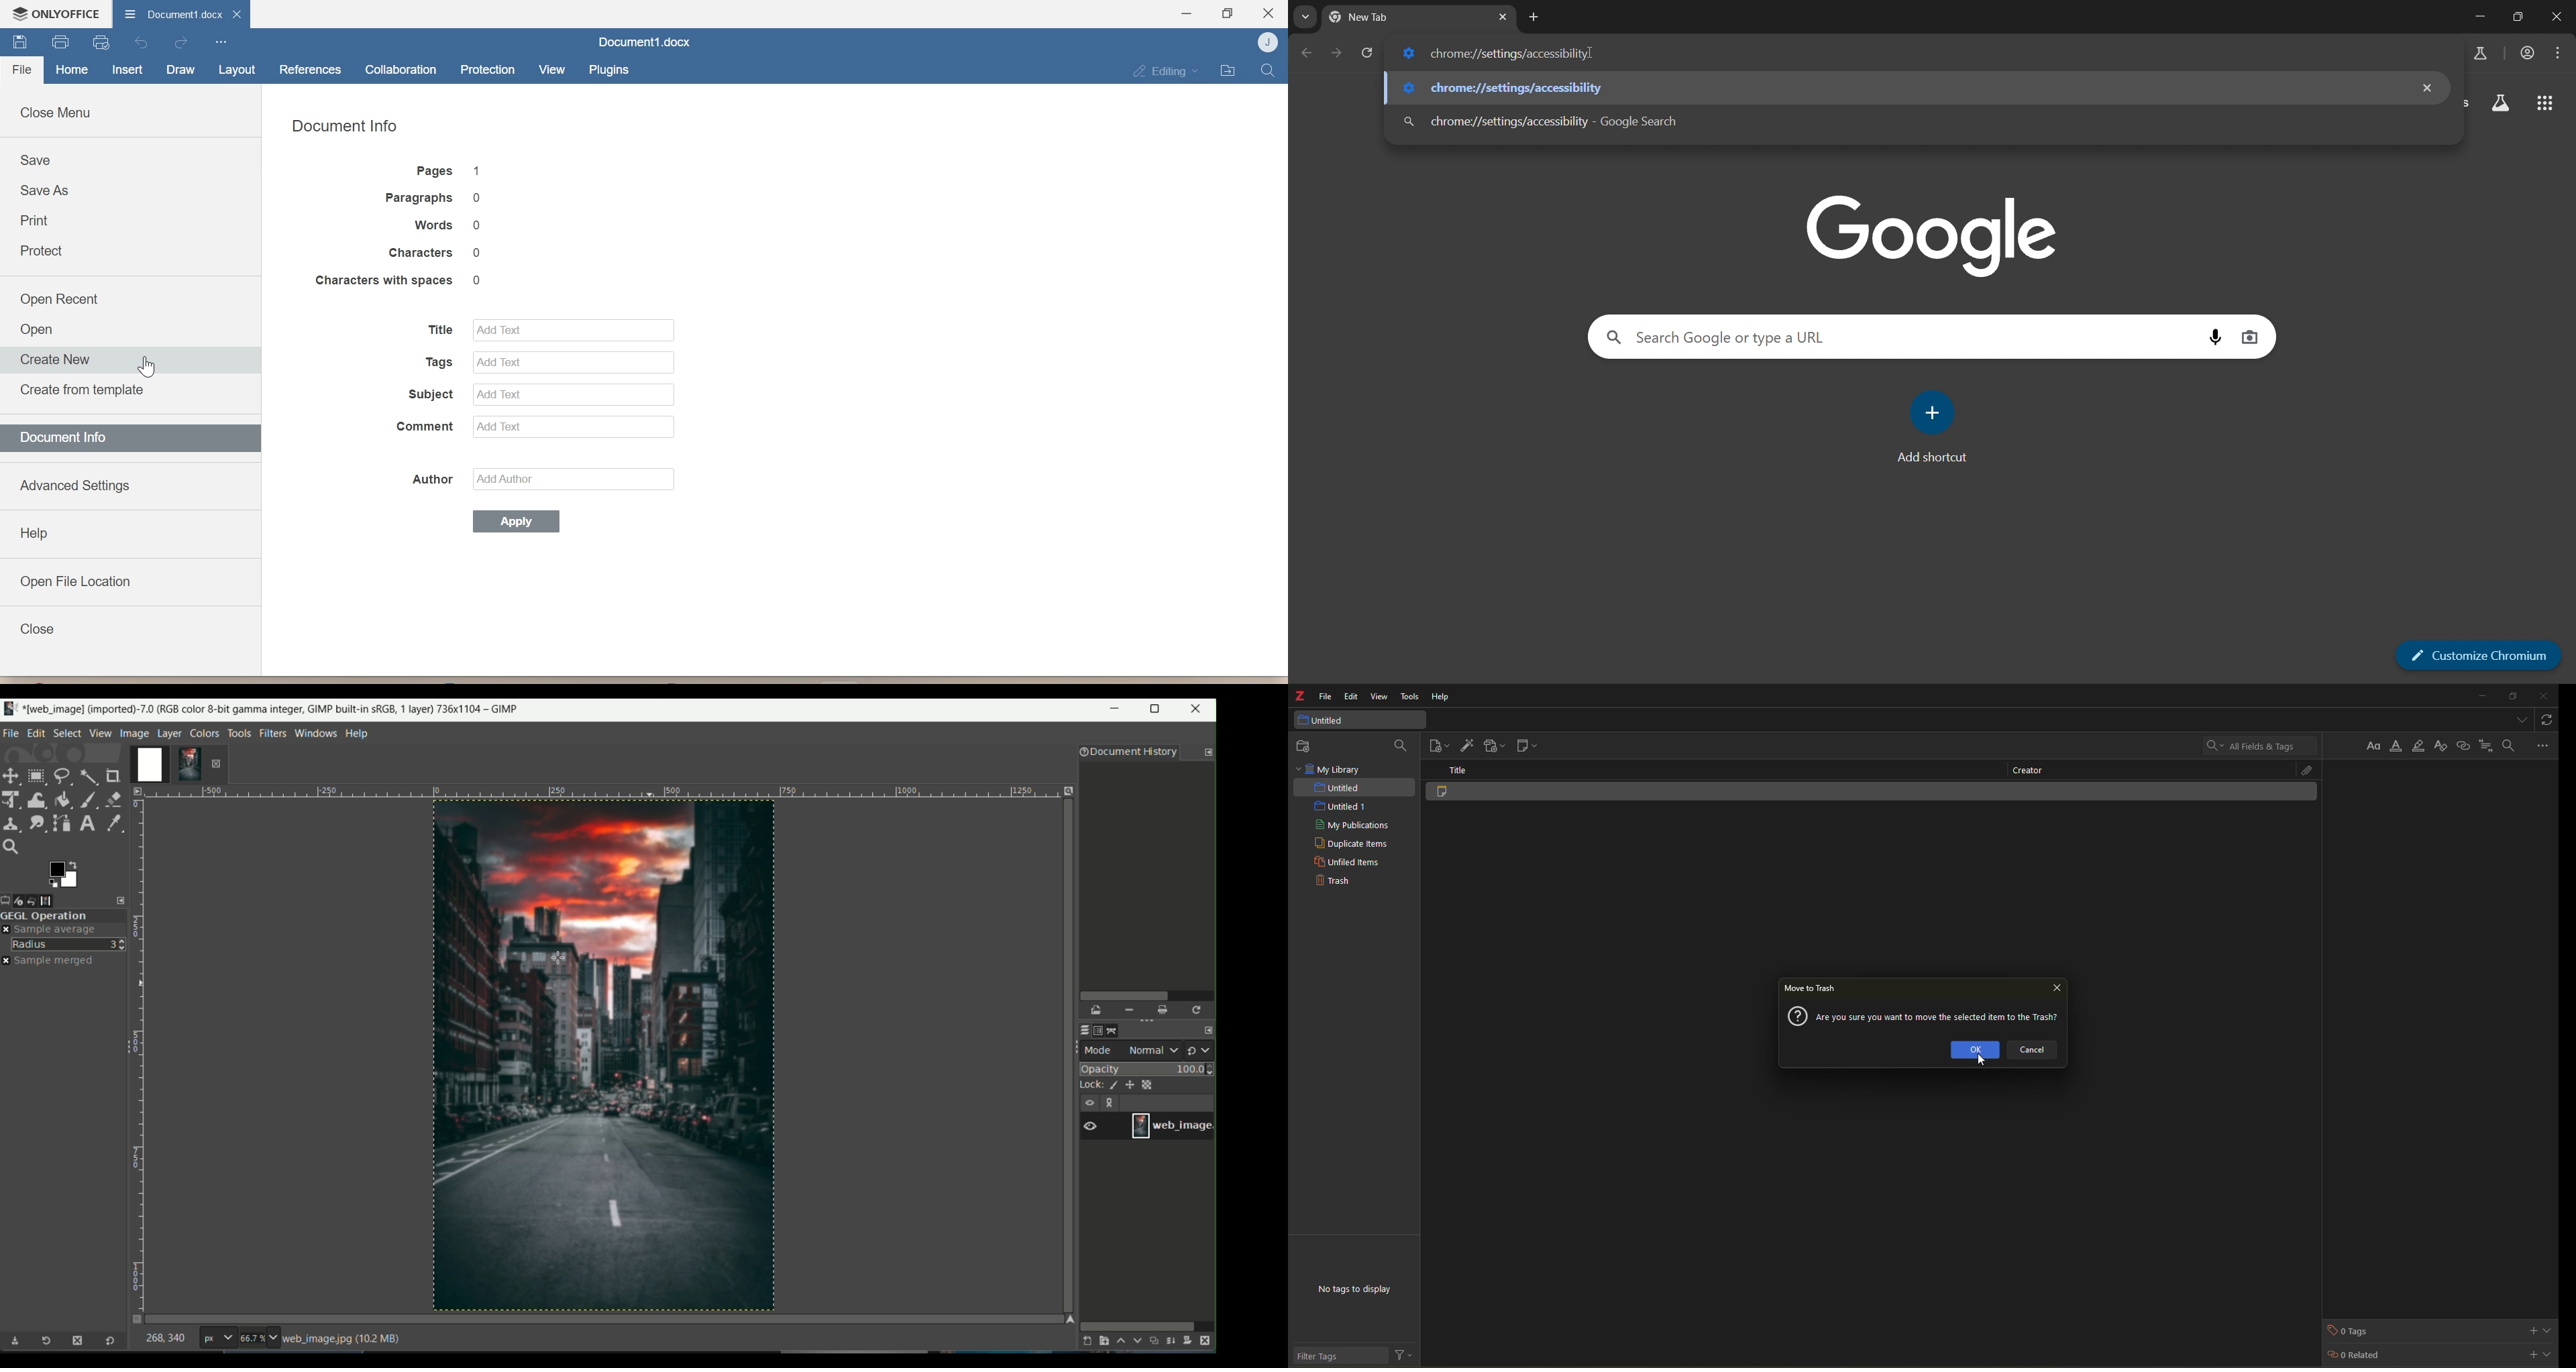 This screenshot has height=1372, width=2576. I want to click on trash, so click(1332, 882).